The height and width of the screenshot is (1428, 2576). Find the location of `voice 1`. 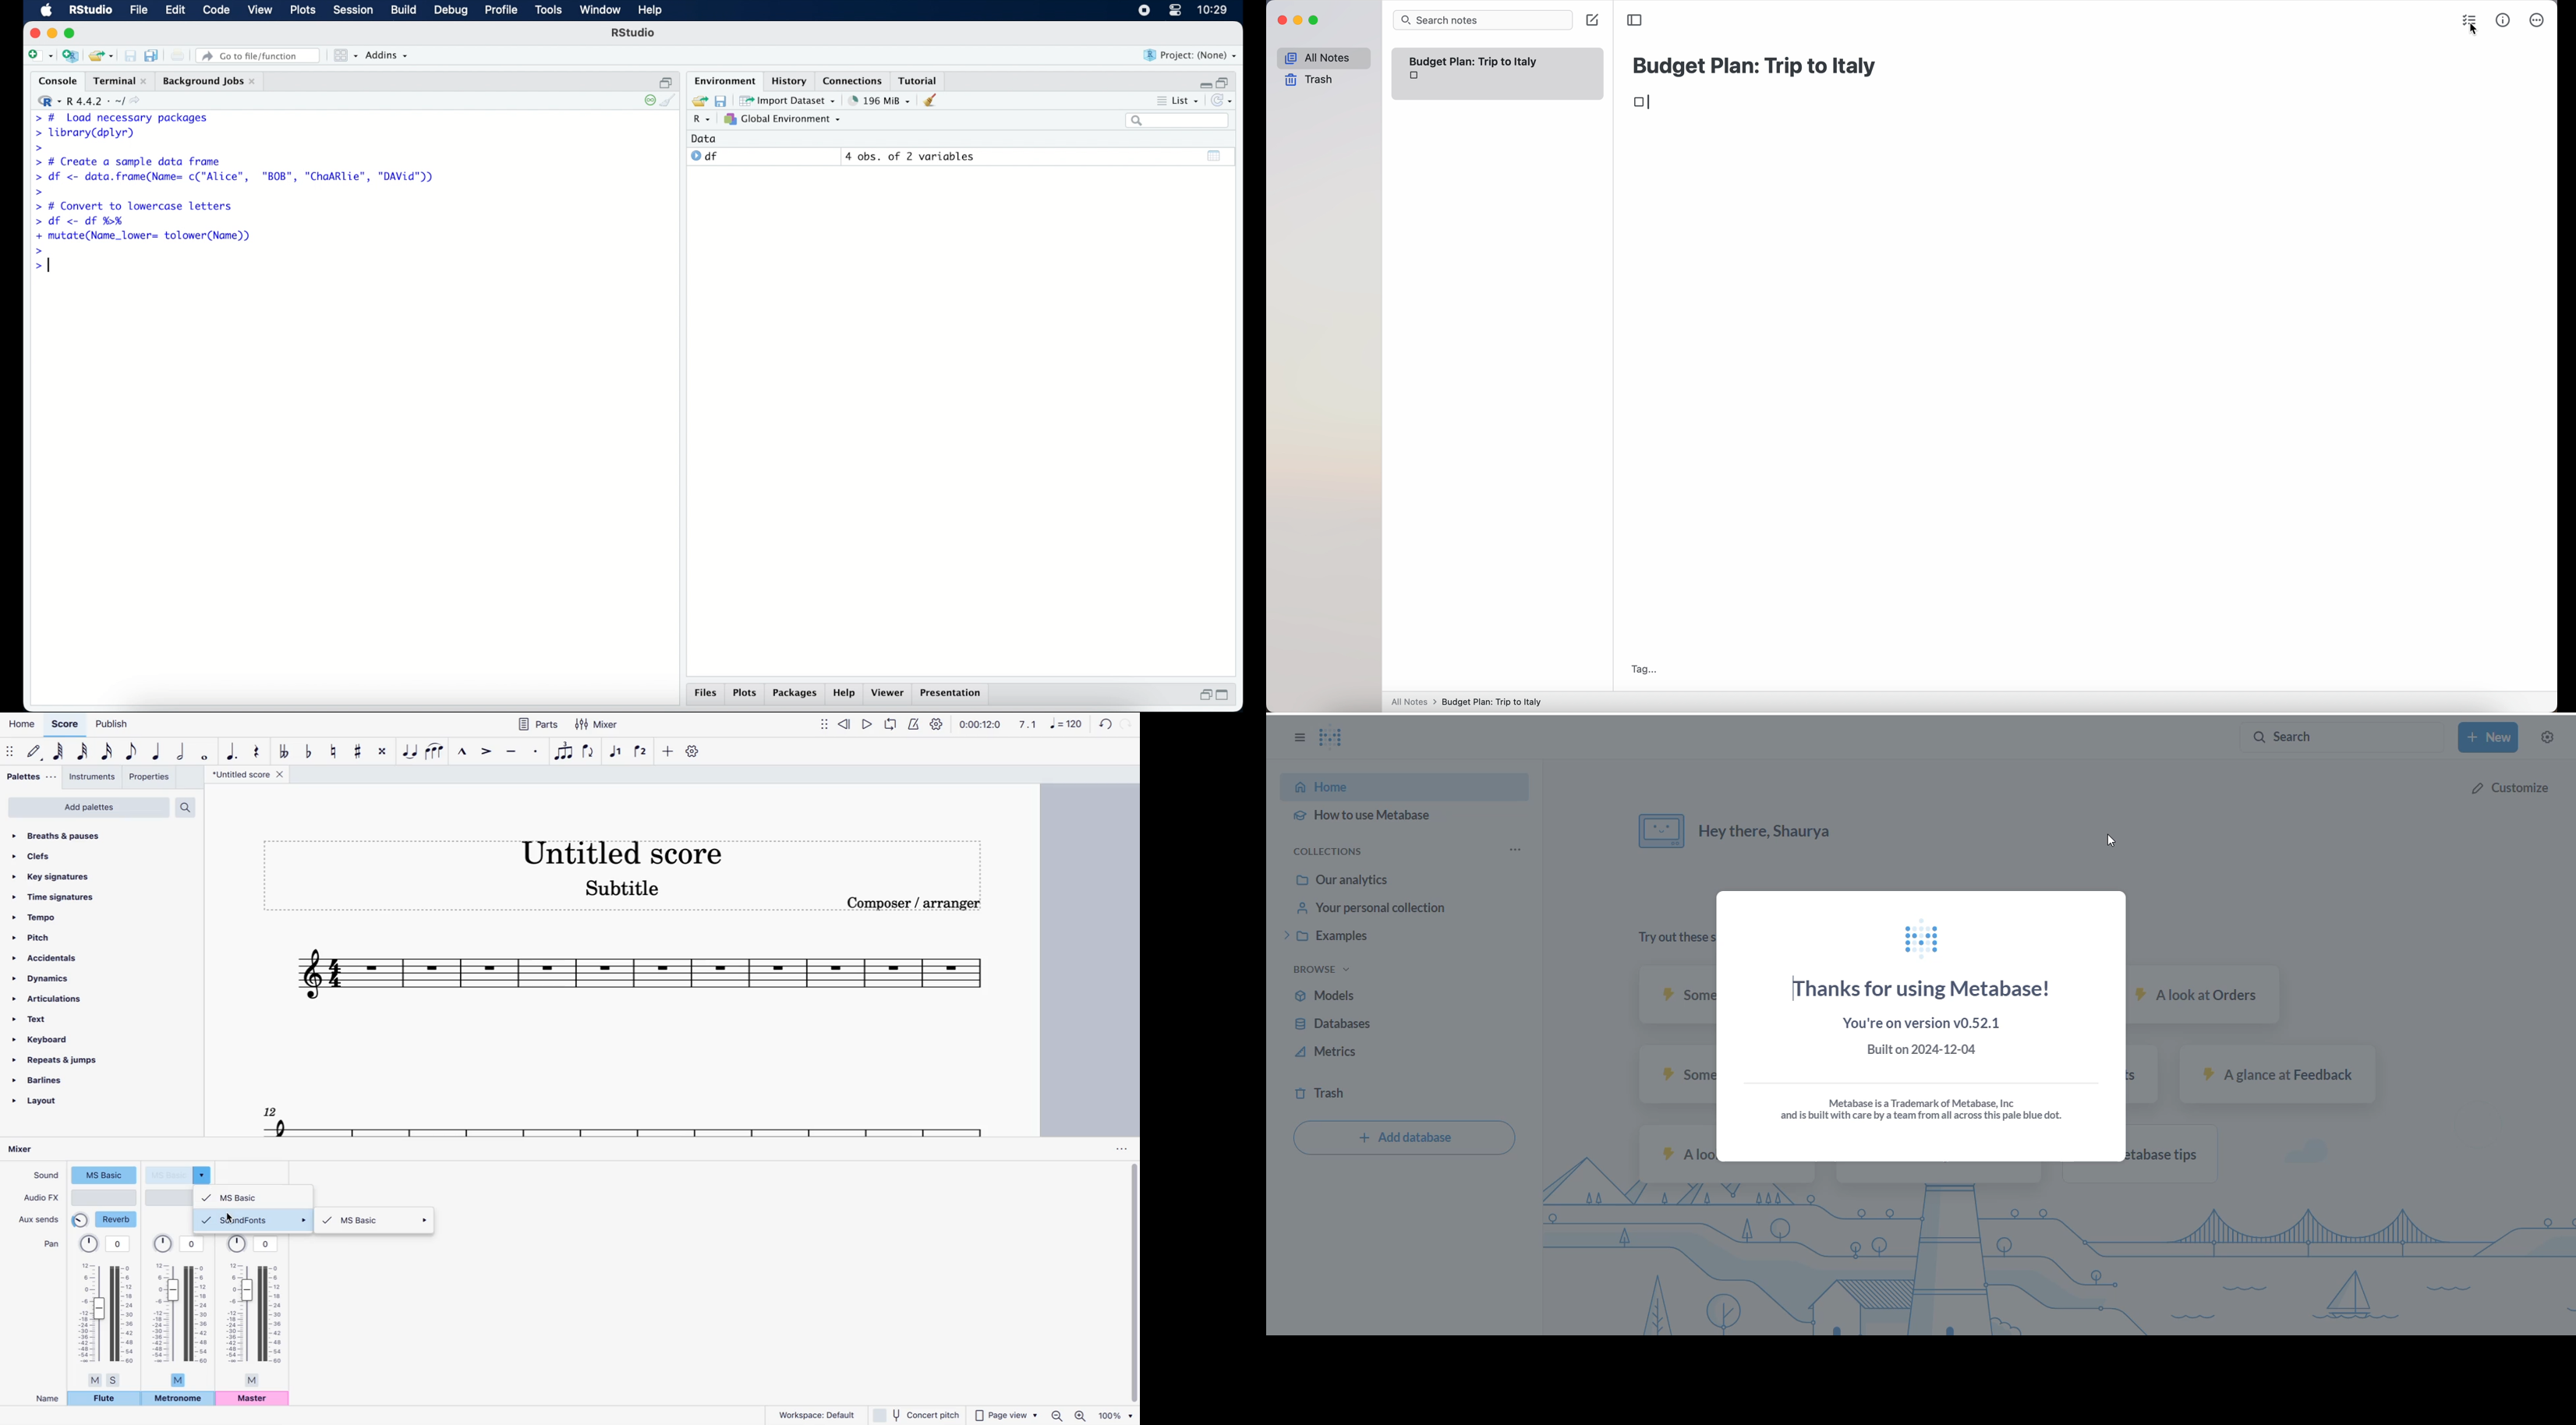

voice 1 is located at coordinates (616, 752).